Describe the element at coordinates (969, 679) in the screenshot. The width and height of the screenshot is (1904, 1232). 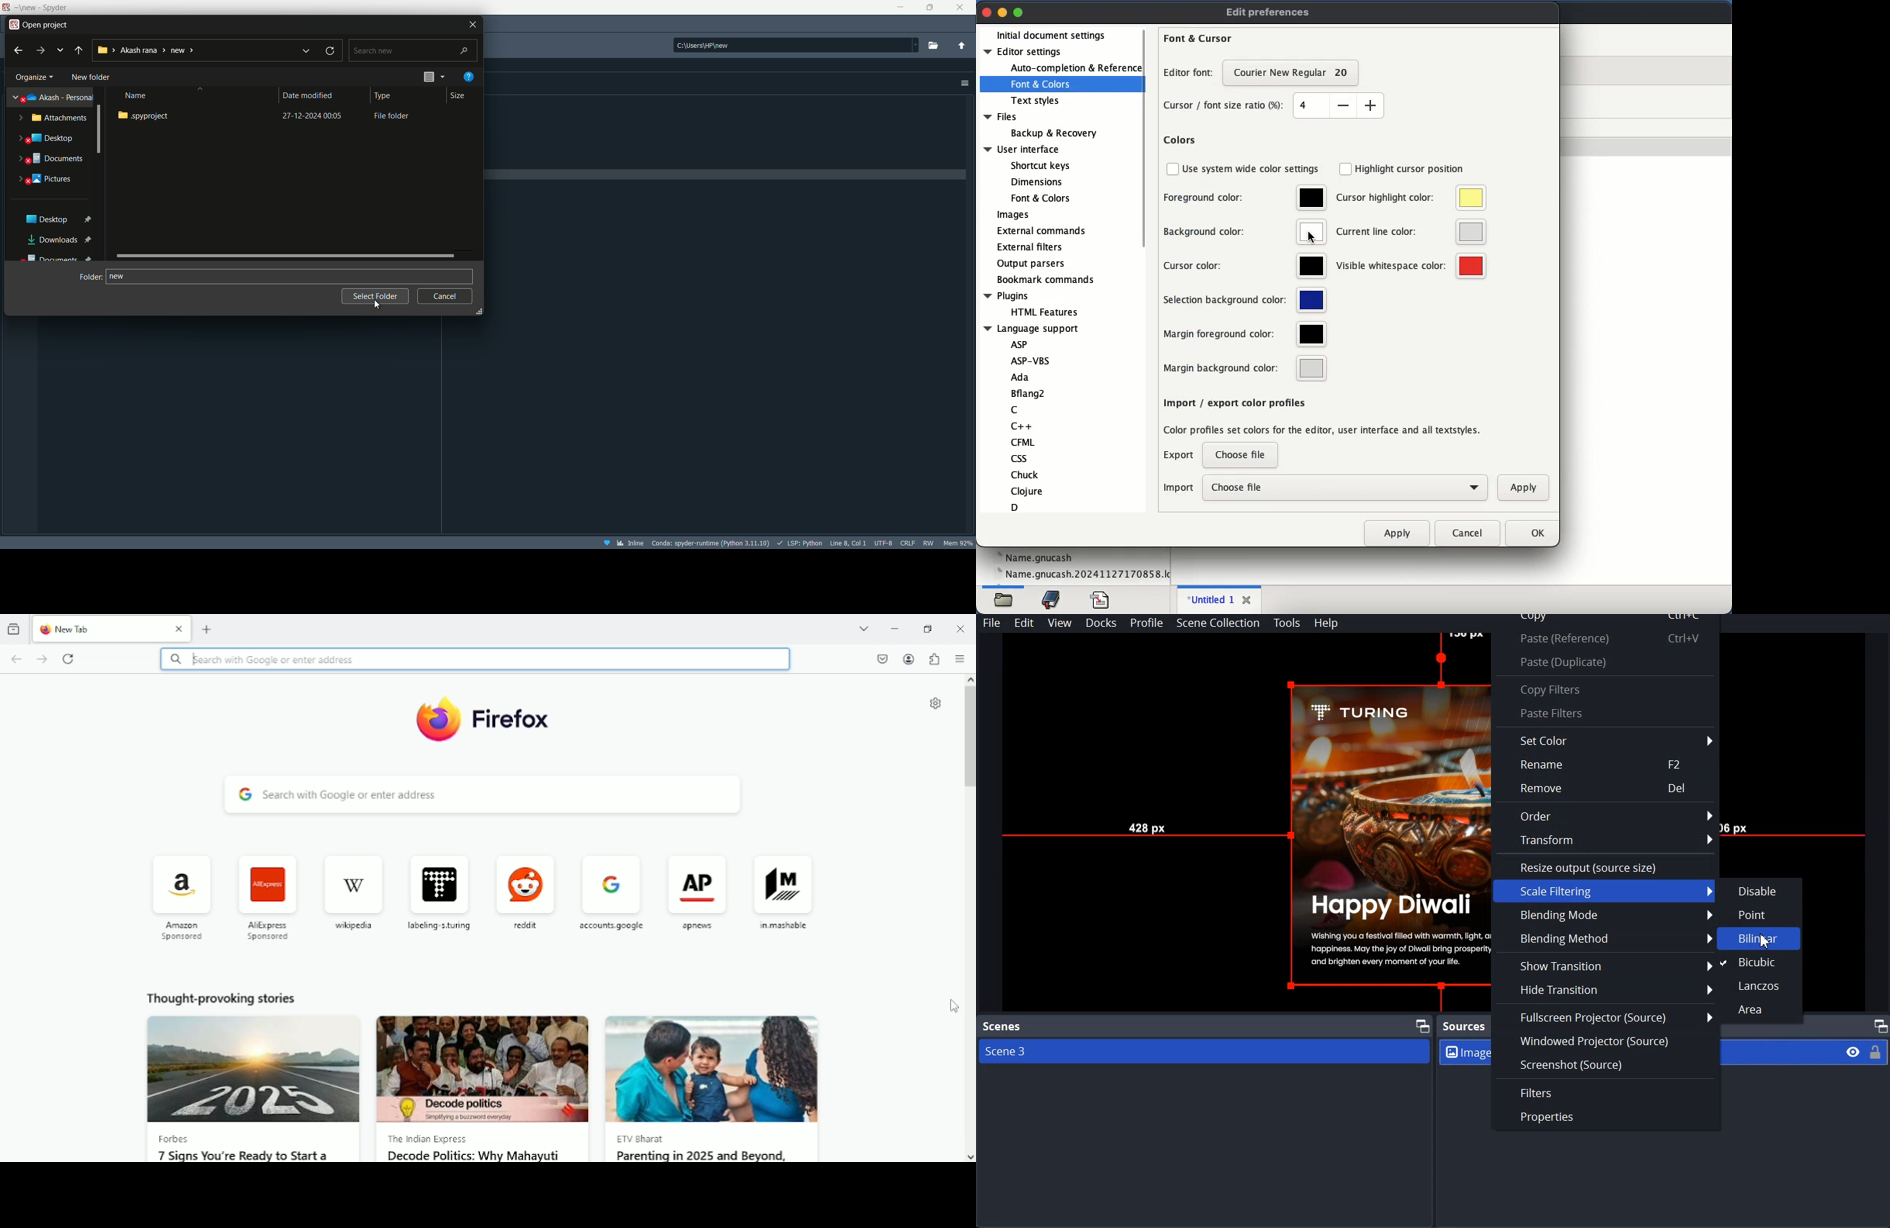
I see `scroll up` at that location.